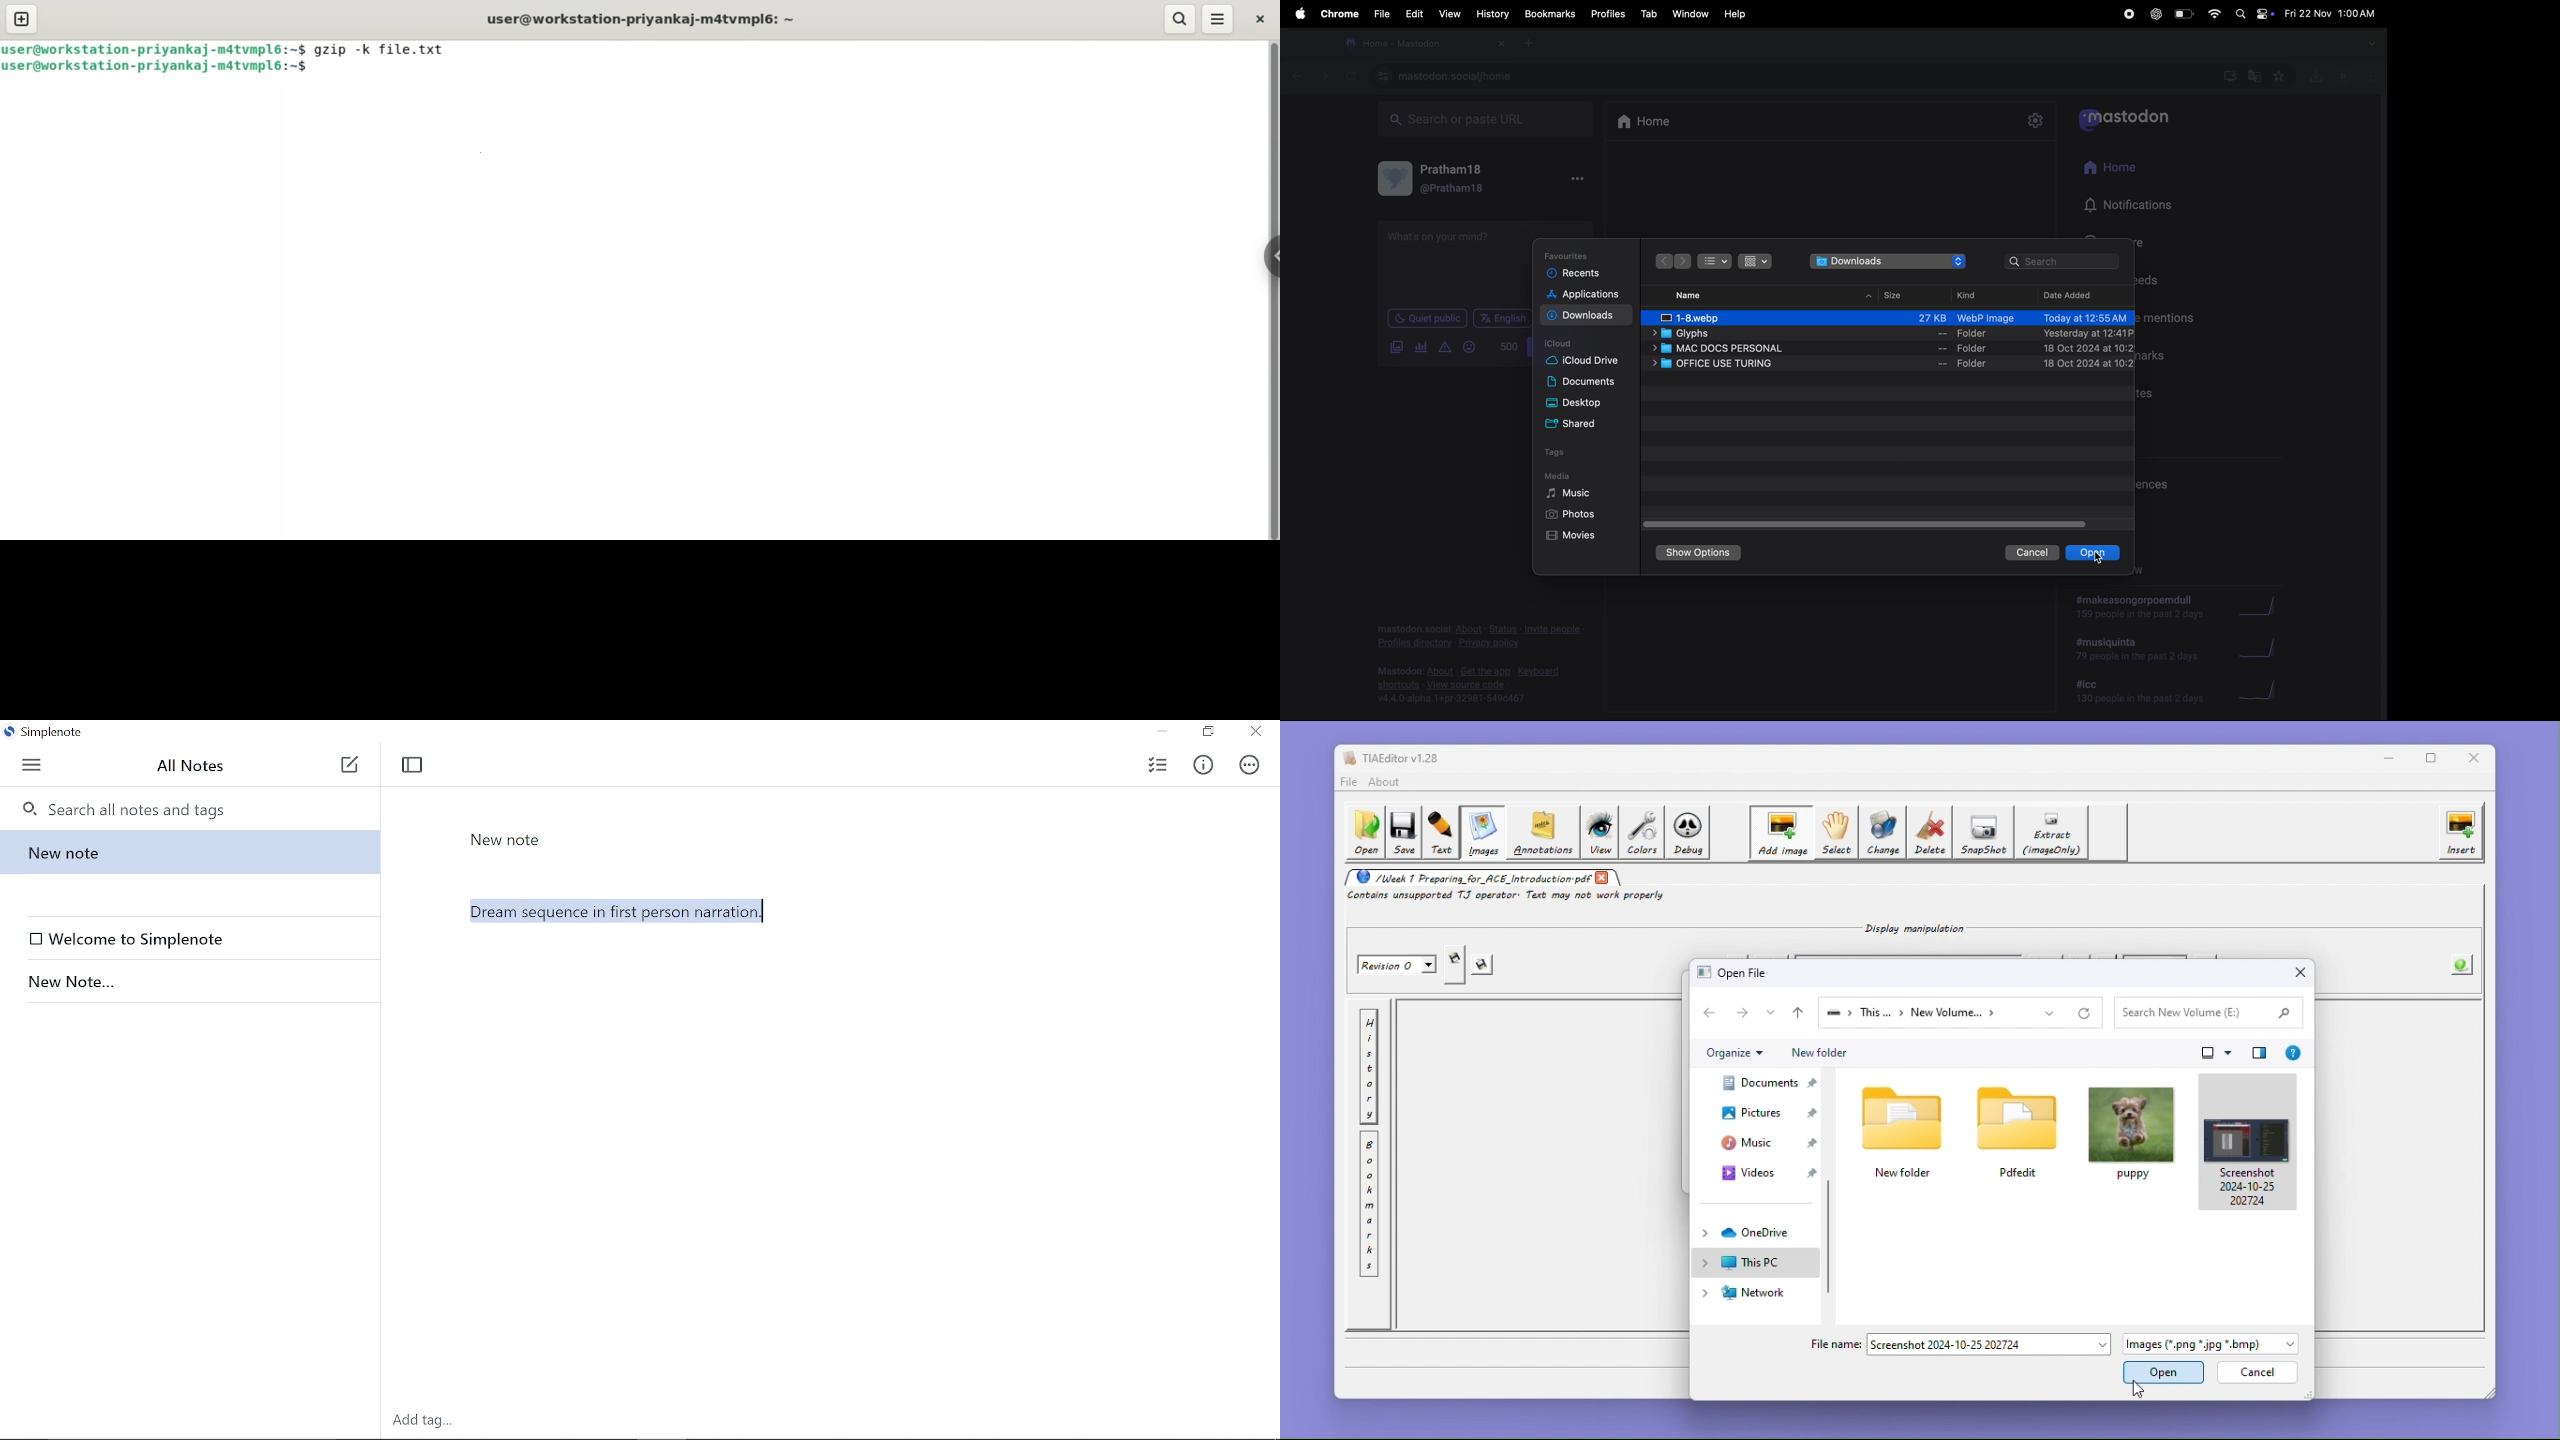 This screenshot has height=1456, width=2576. What do you see at coordinates (1470, 630) in the screenshot?
I see `about` at bounding box center [1470, 630].